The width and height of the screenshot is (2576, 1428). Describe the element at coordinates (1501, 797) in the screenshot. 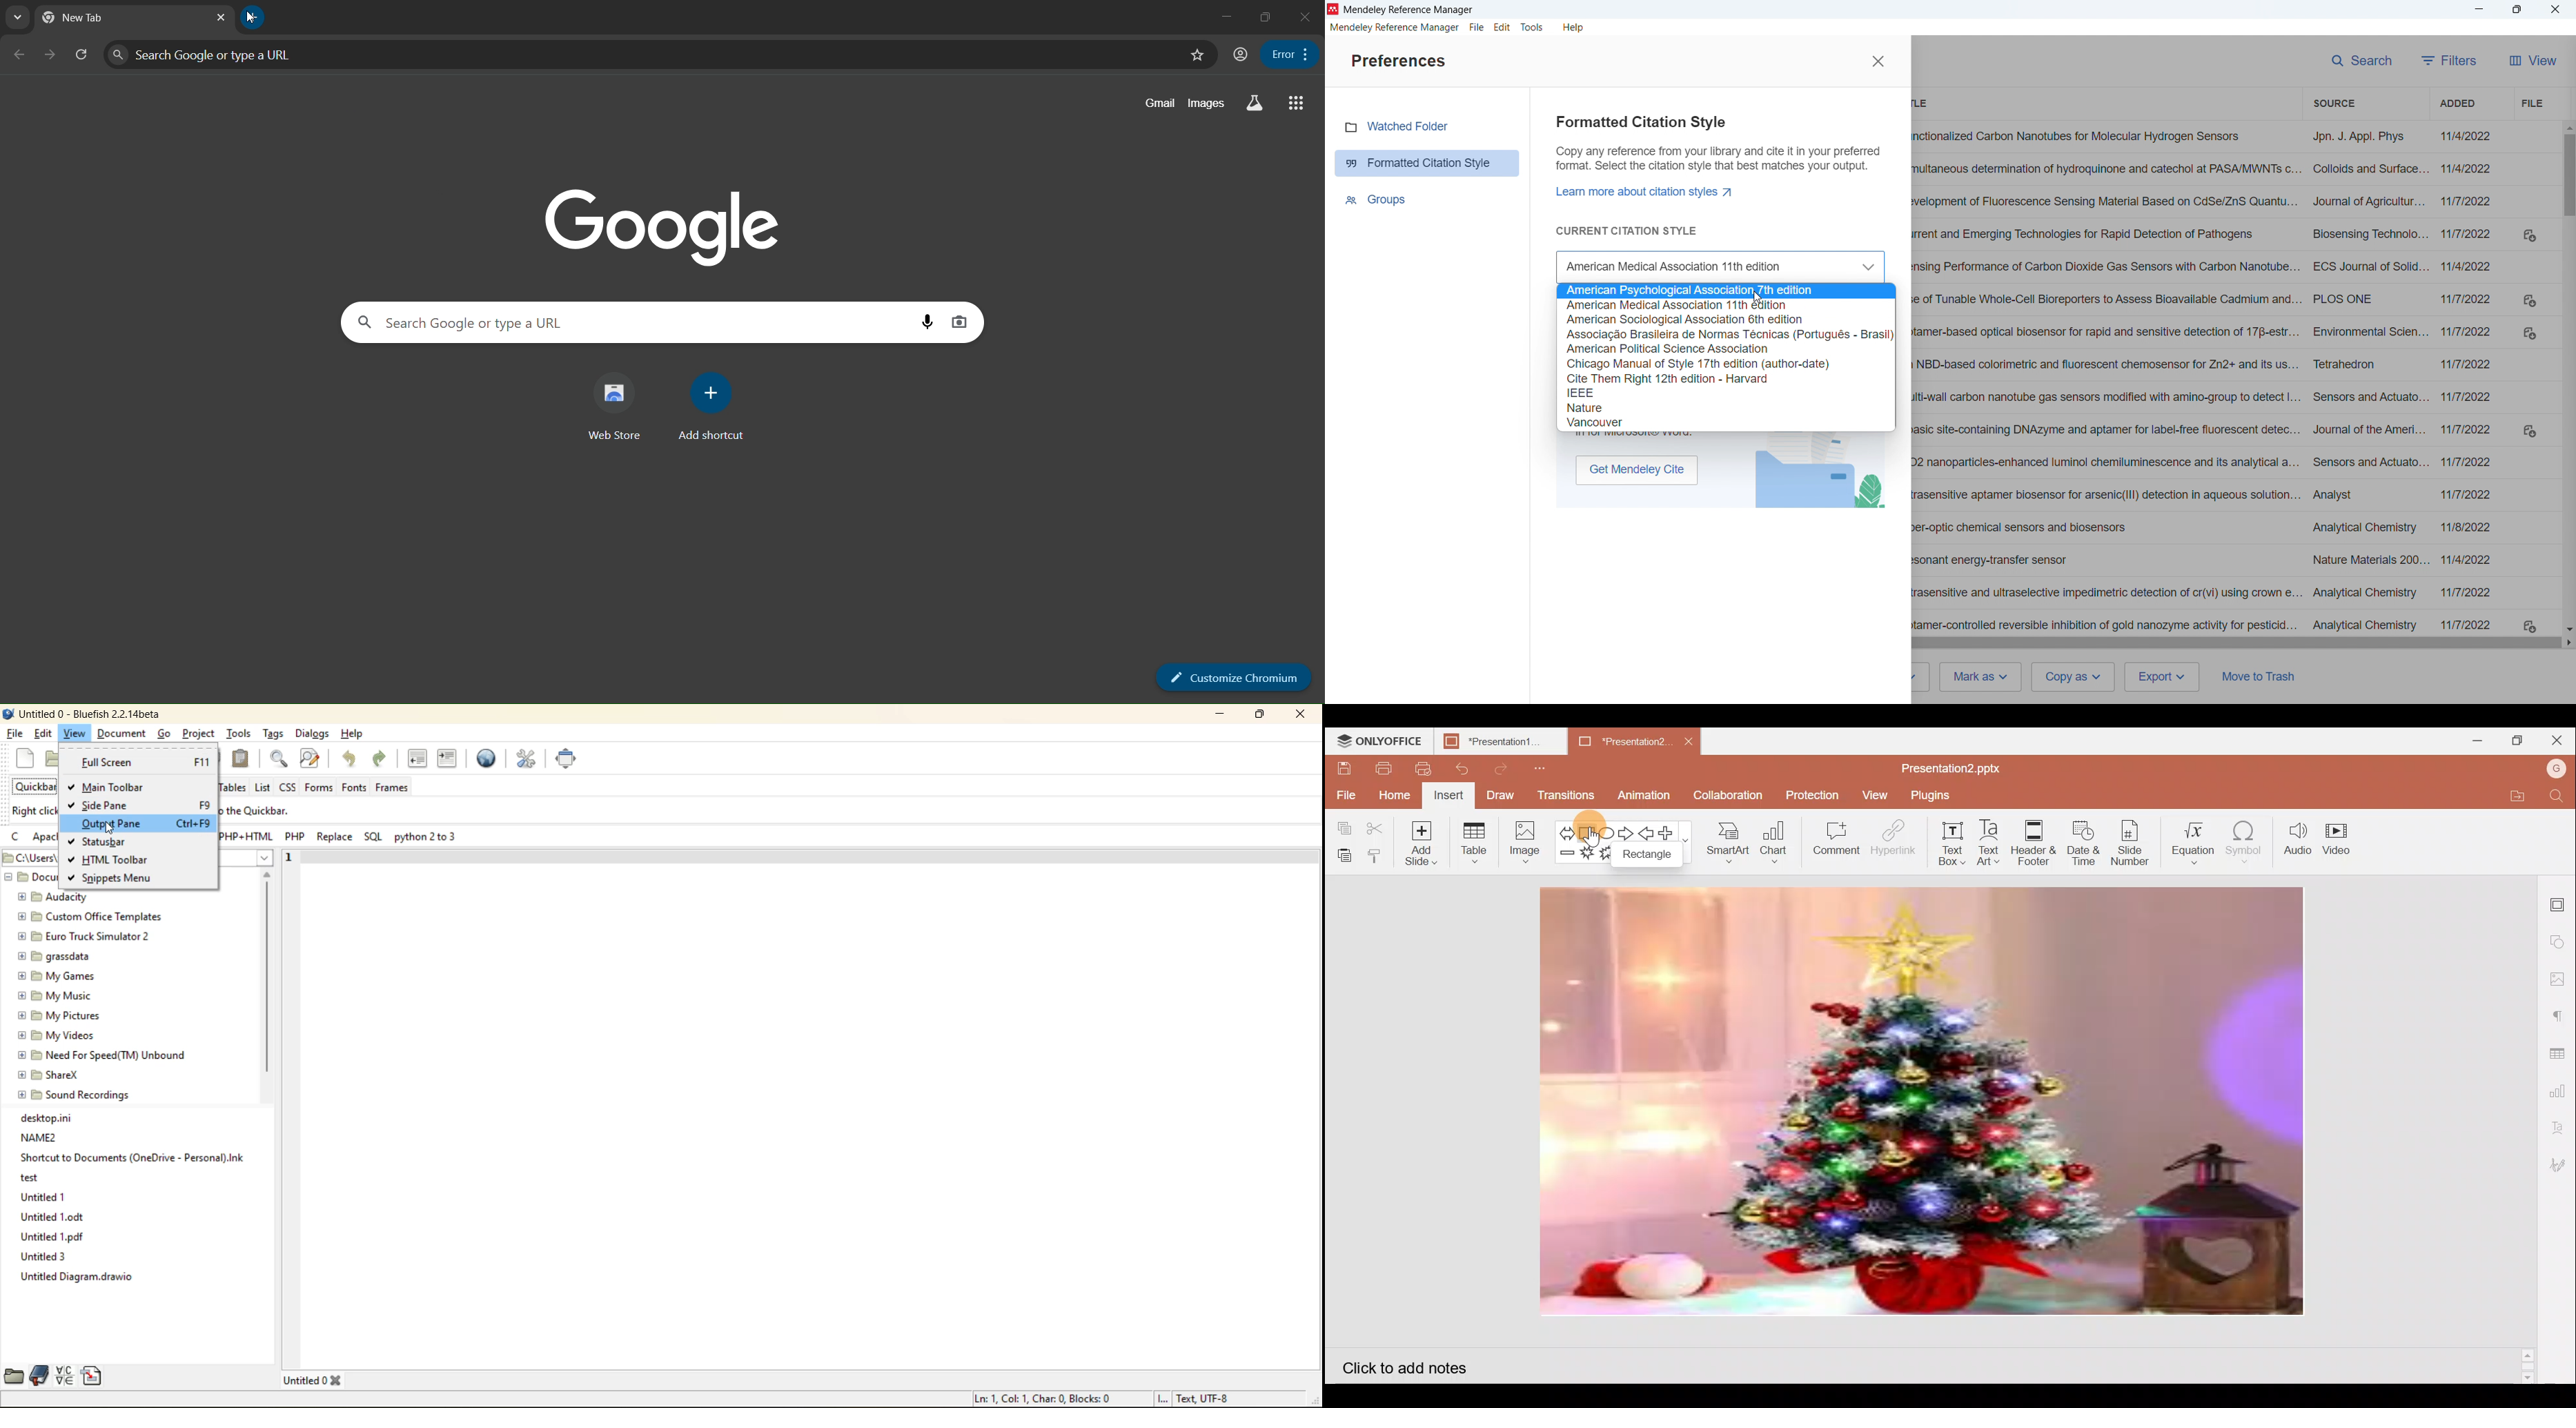

I see `Draw` at that location.